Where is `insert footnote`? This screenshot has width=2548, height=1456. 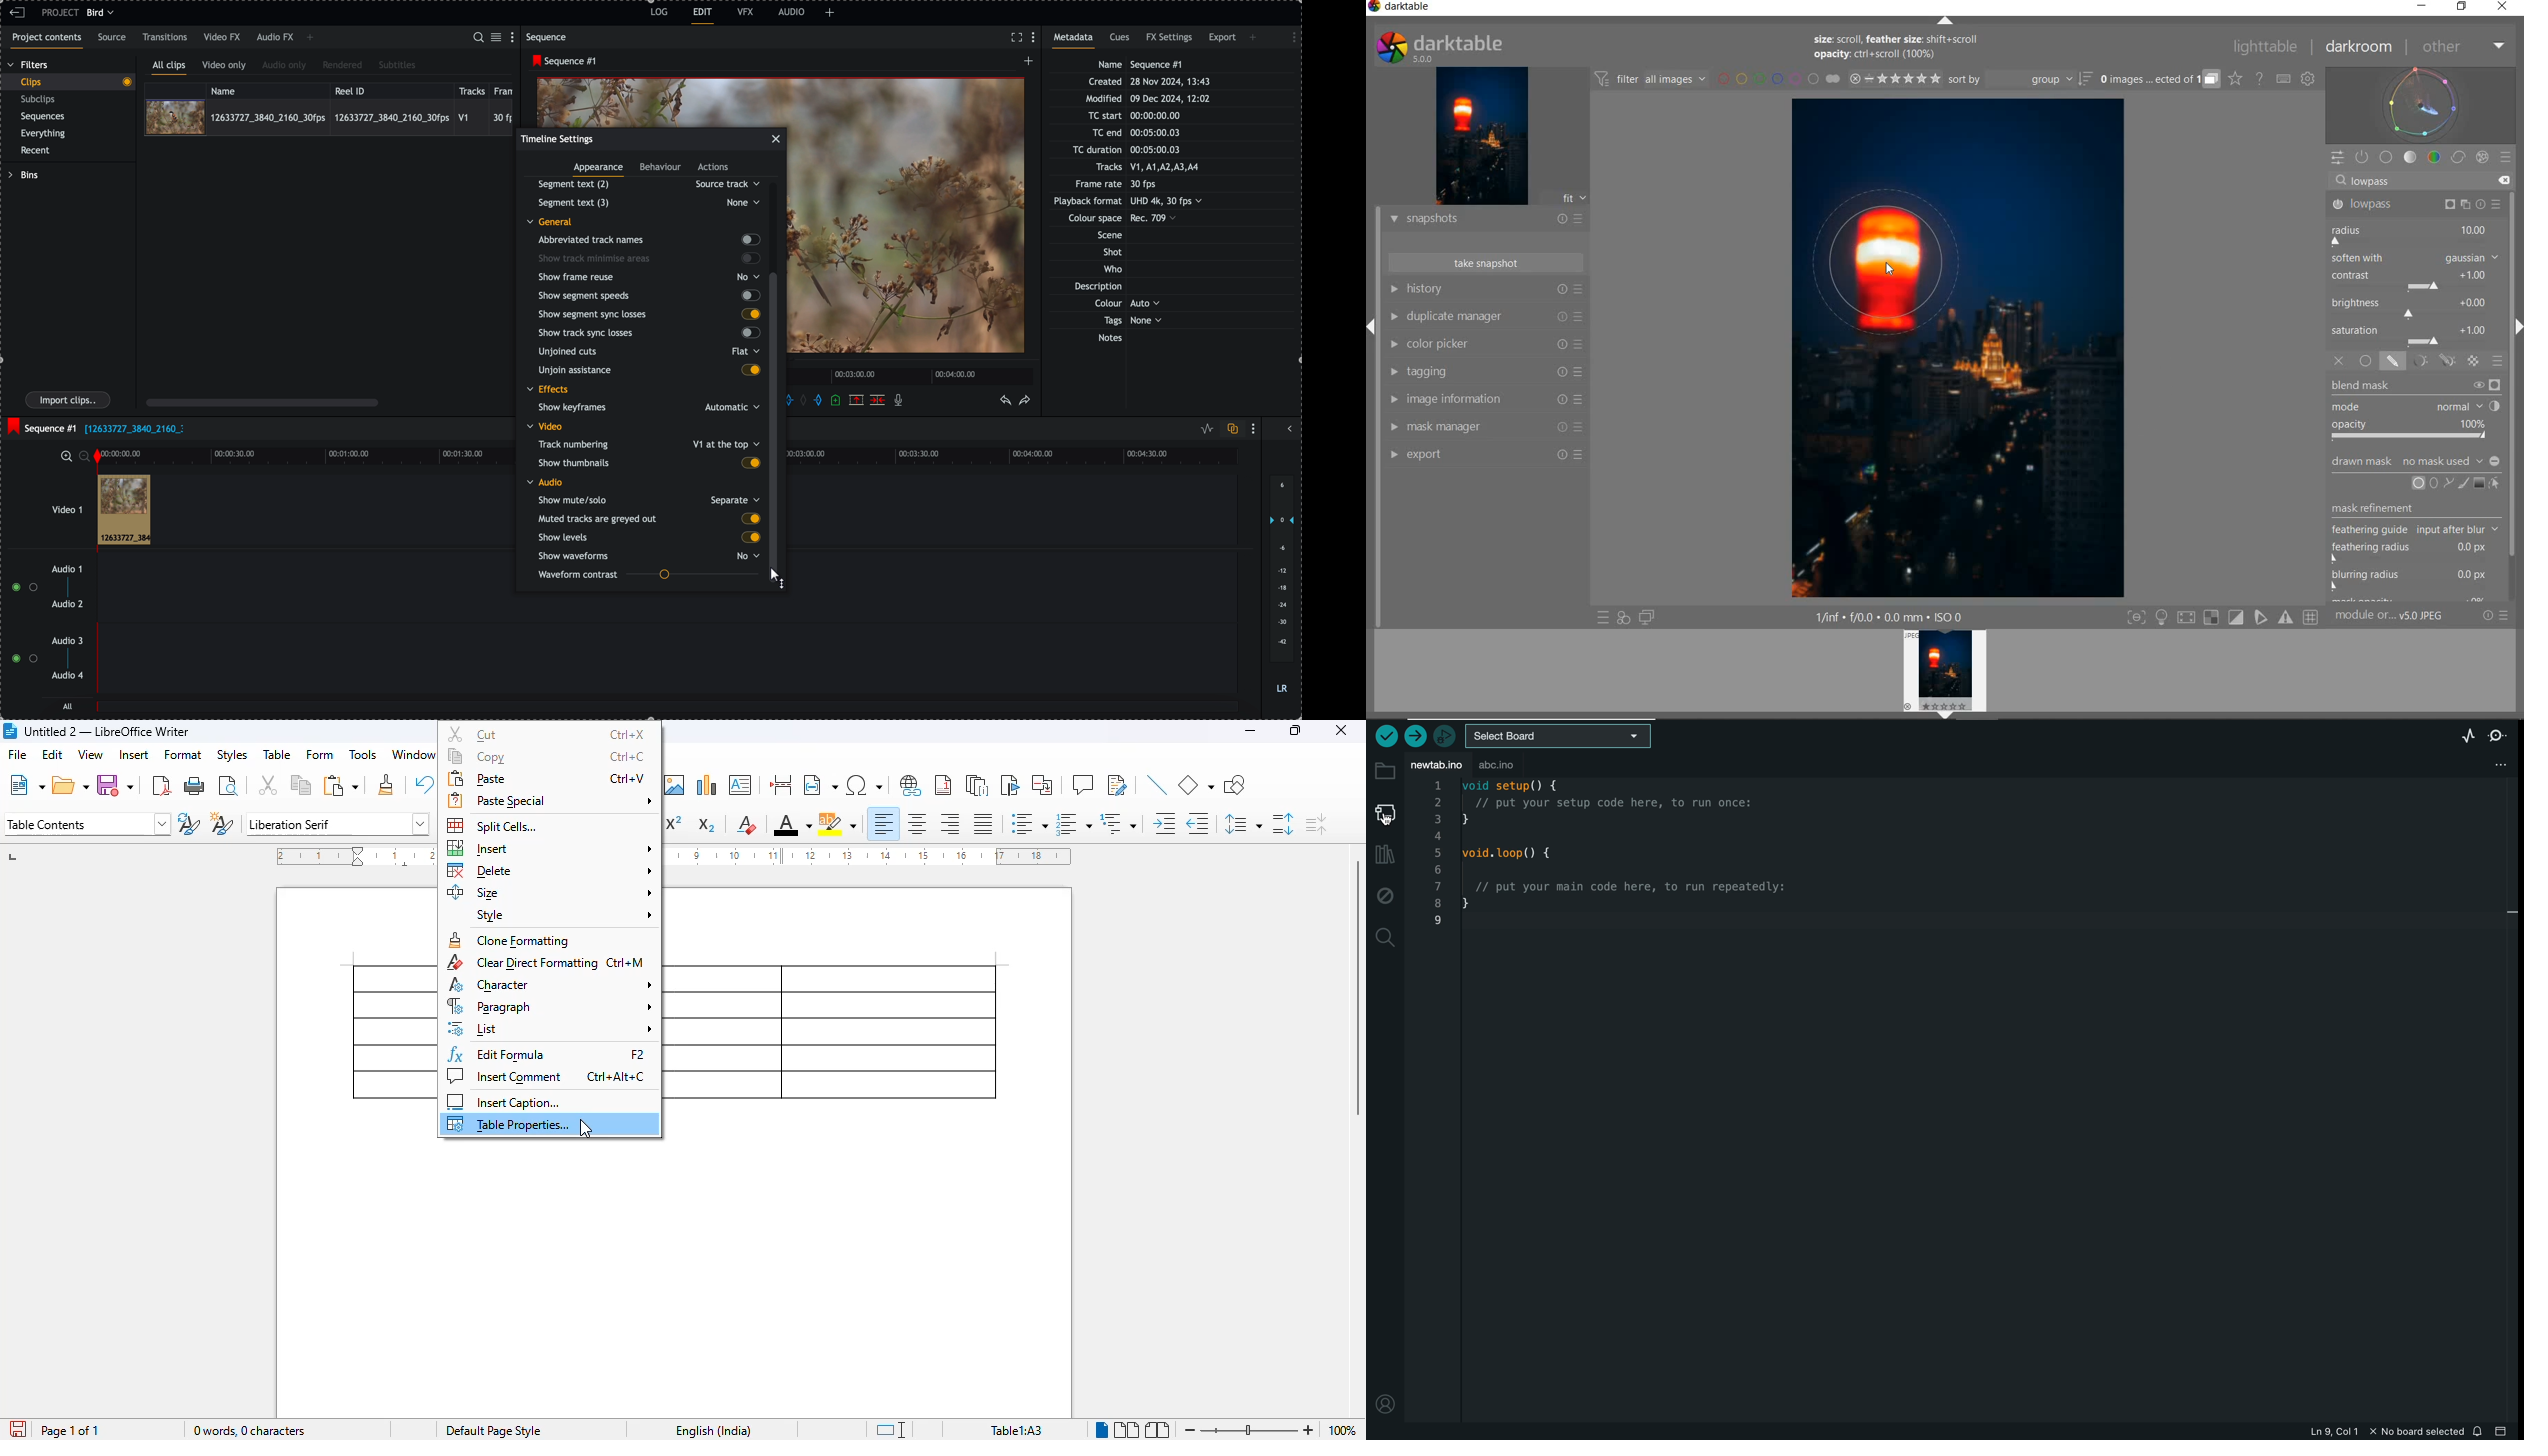 insert footnote is located at coordinates (943, 785).